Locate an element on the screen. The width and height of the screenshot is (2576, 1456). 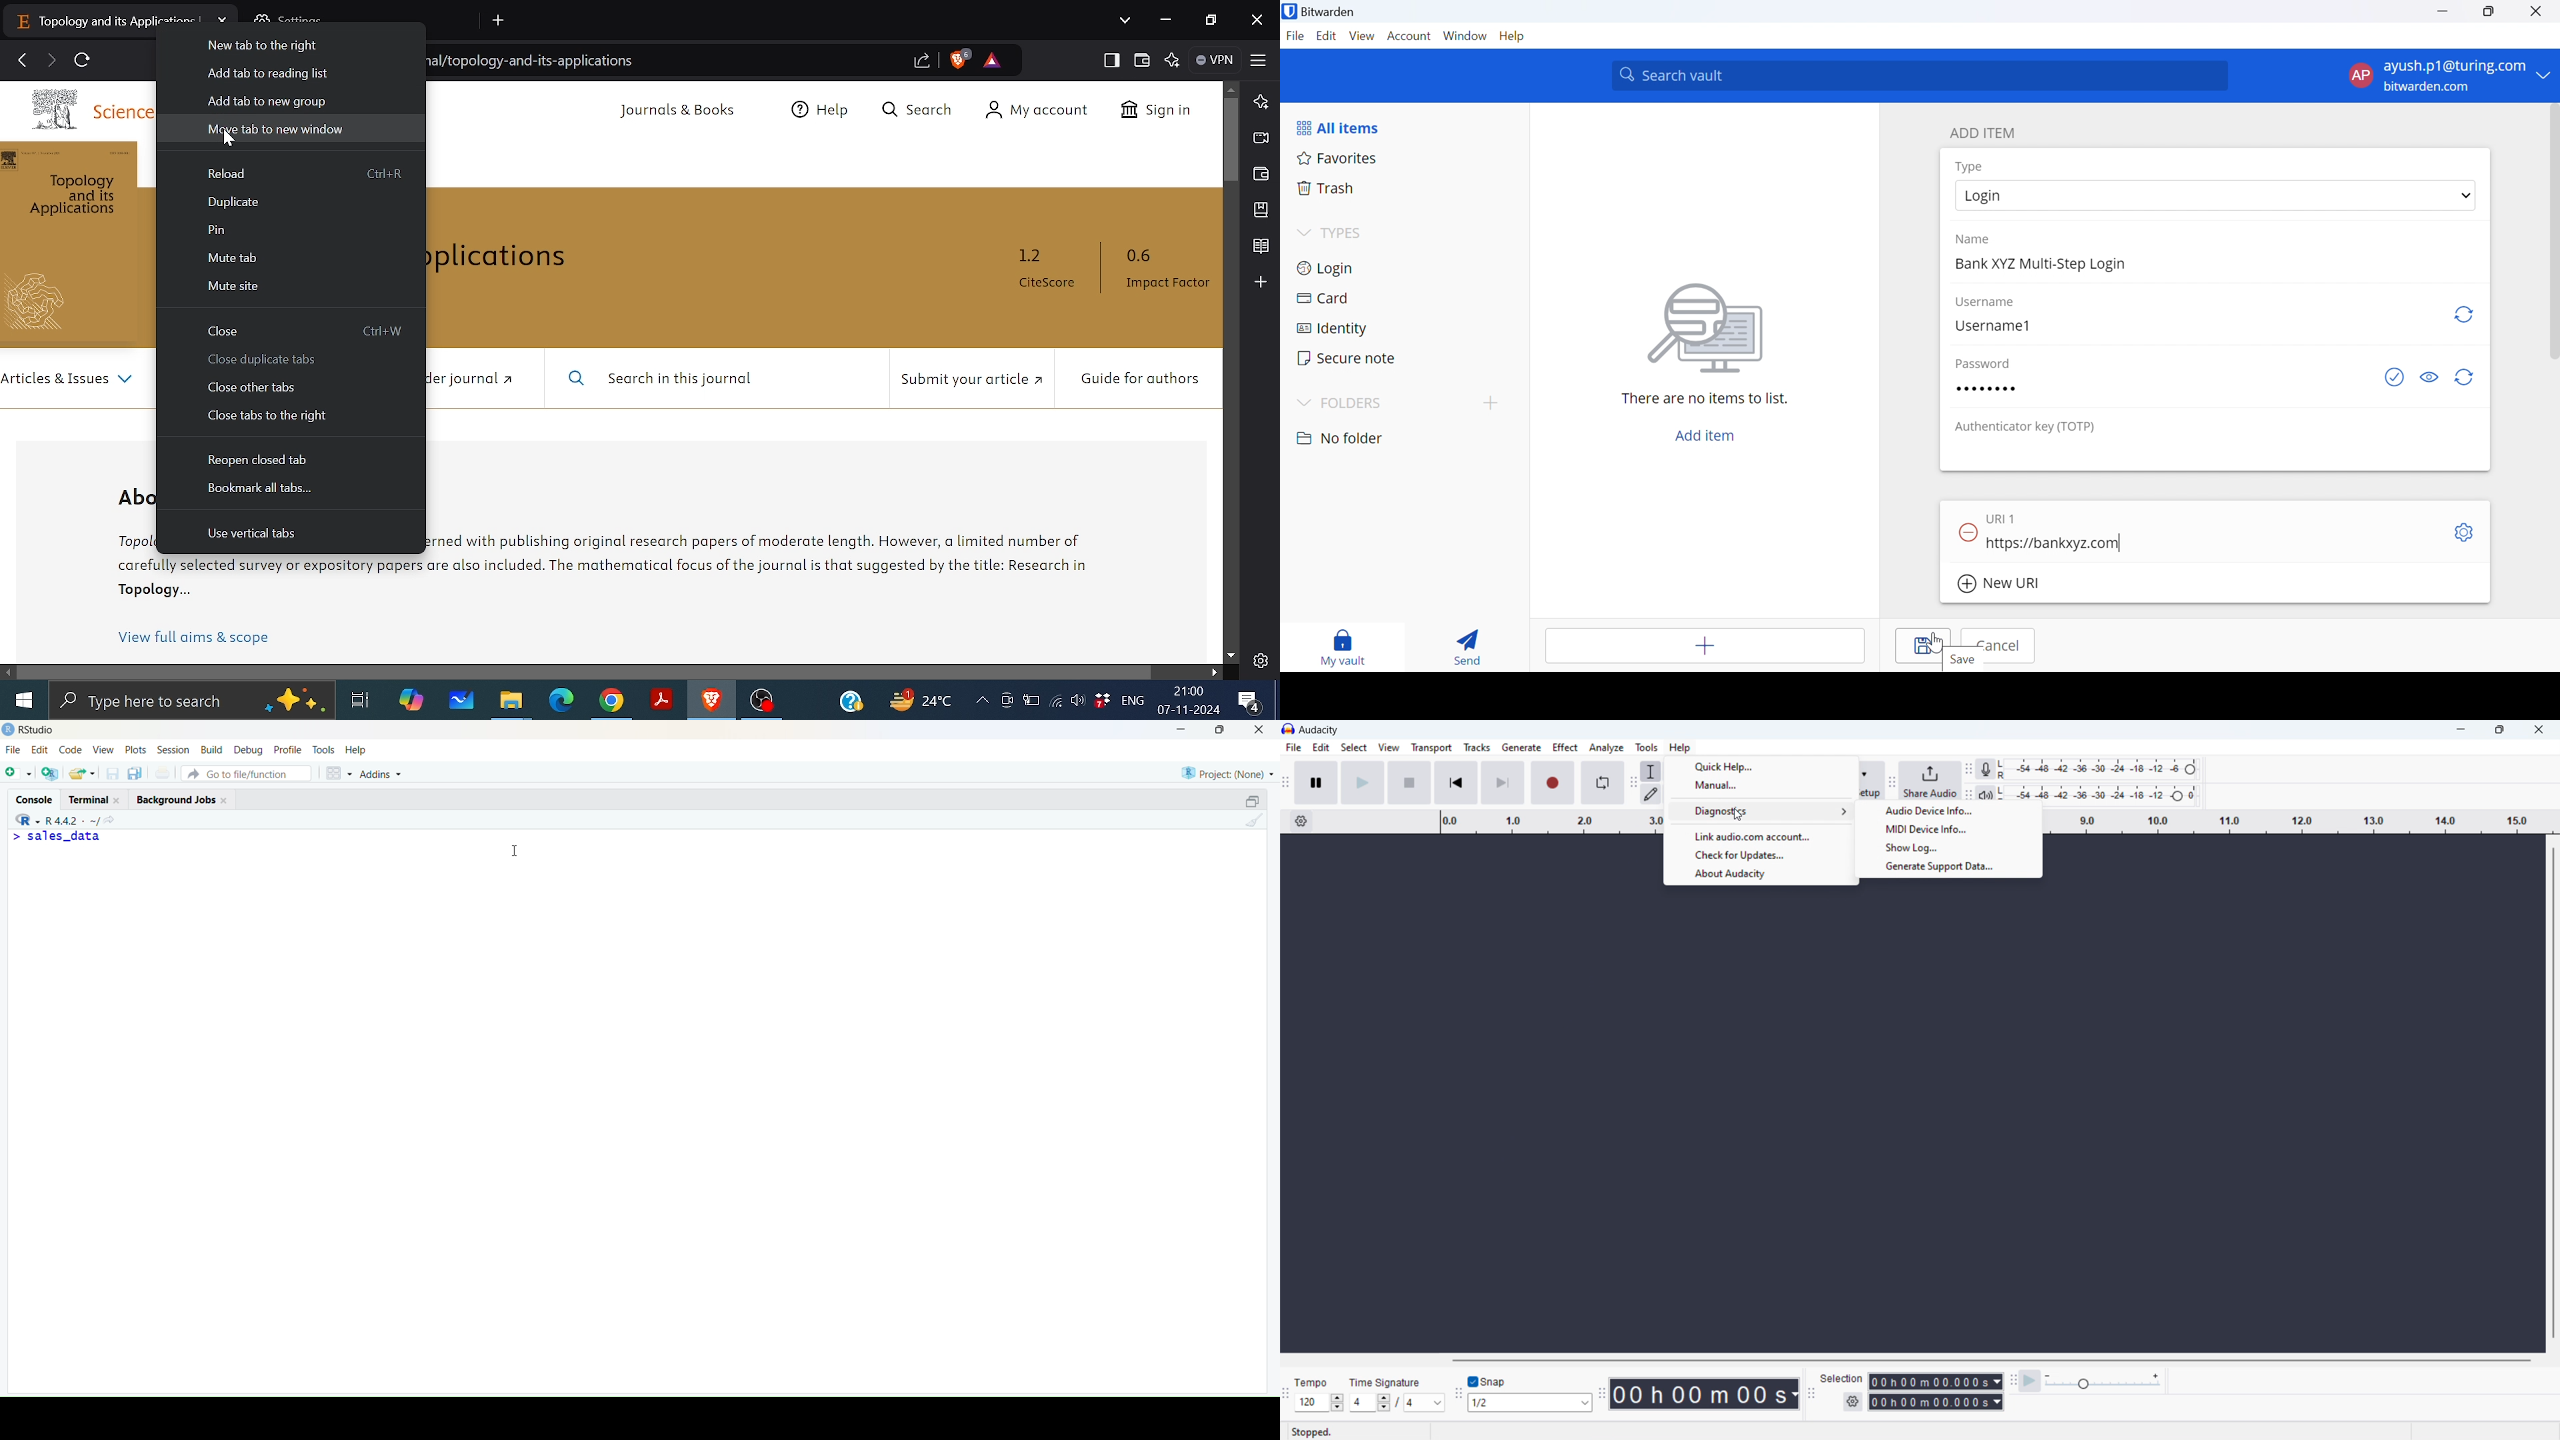
Minimize is located at coordinates (2442, 13).